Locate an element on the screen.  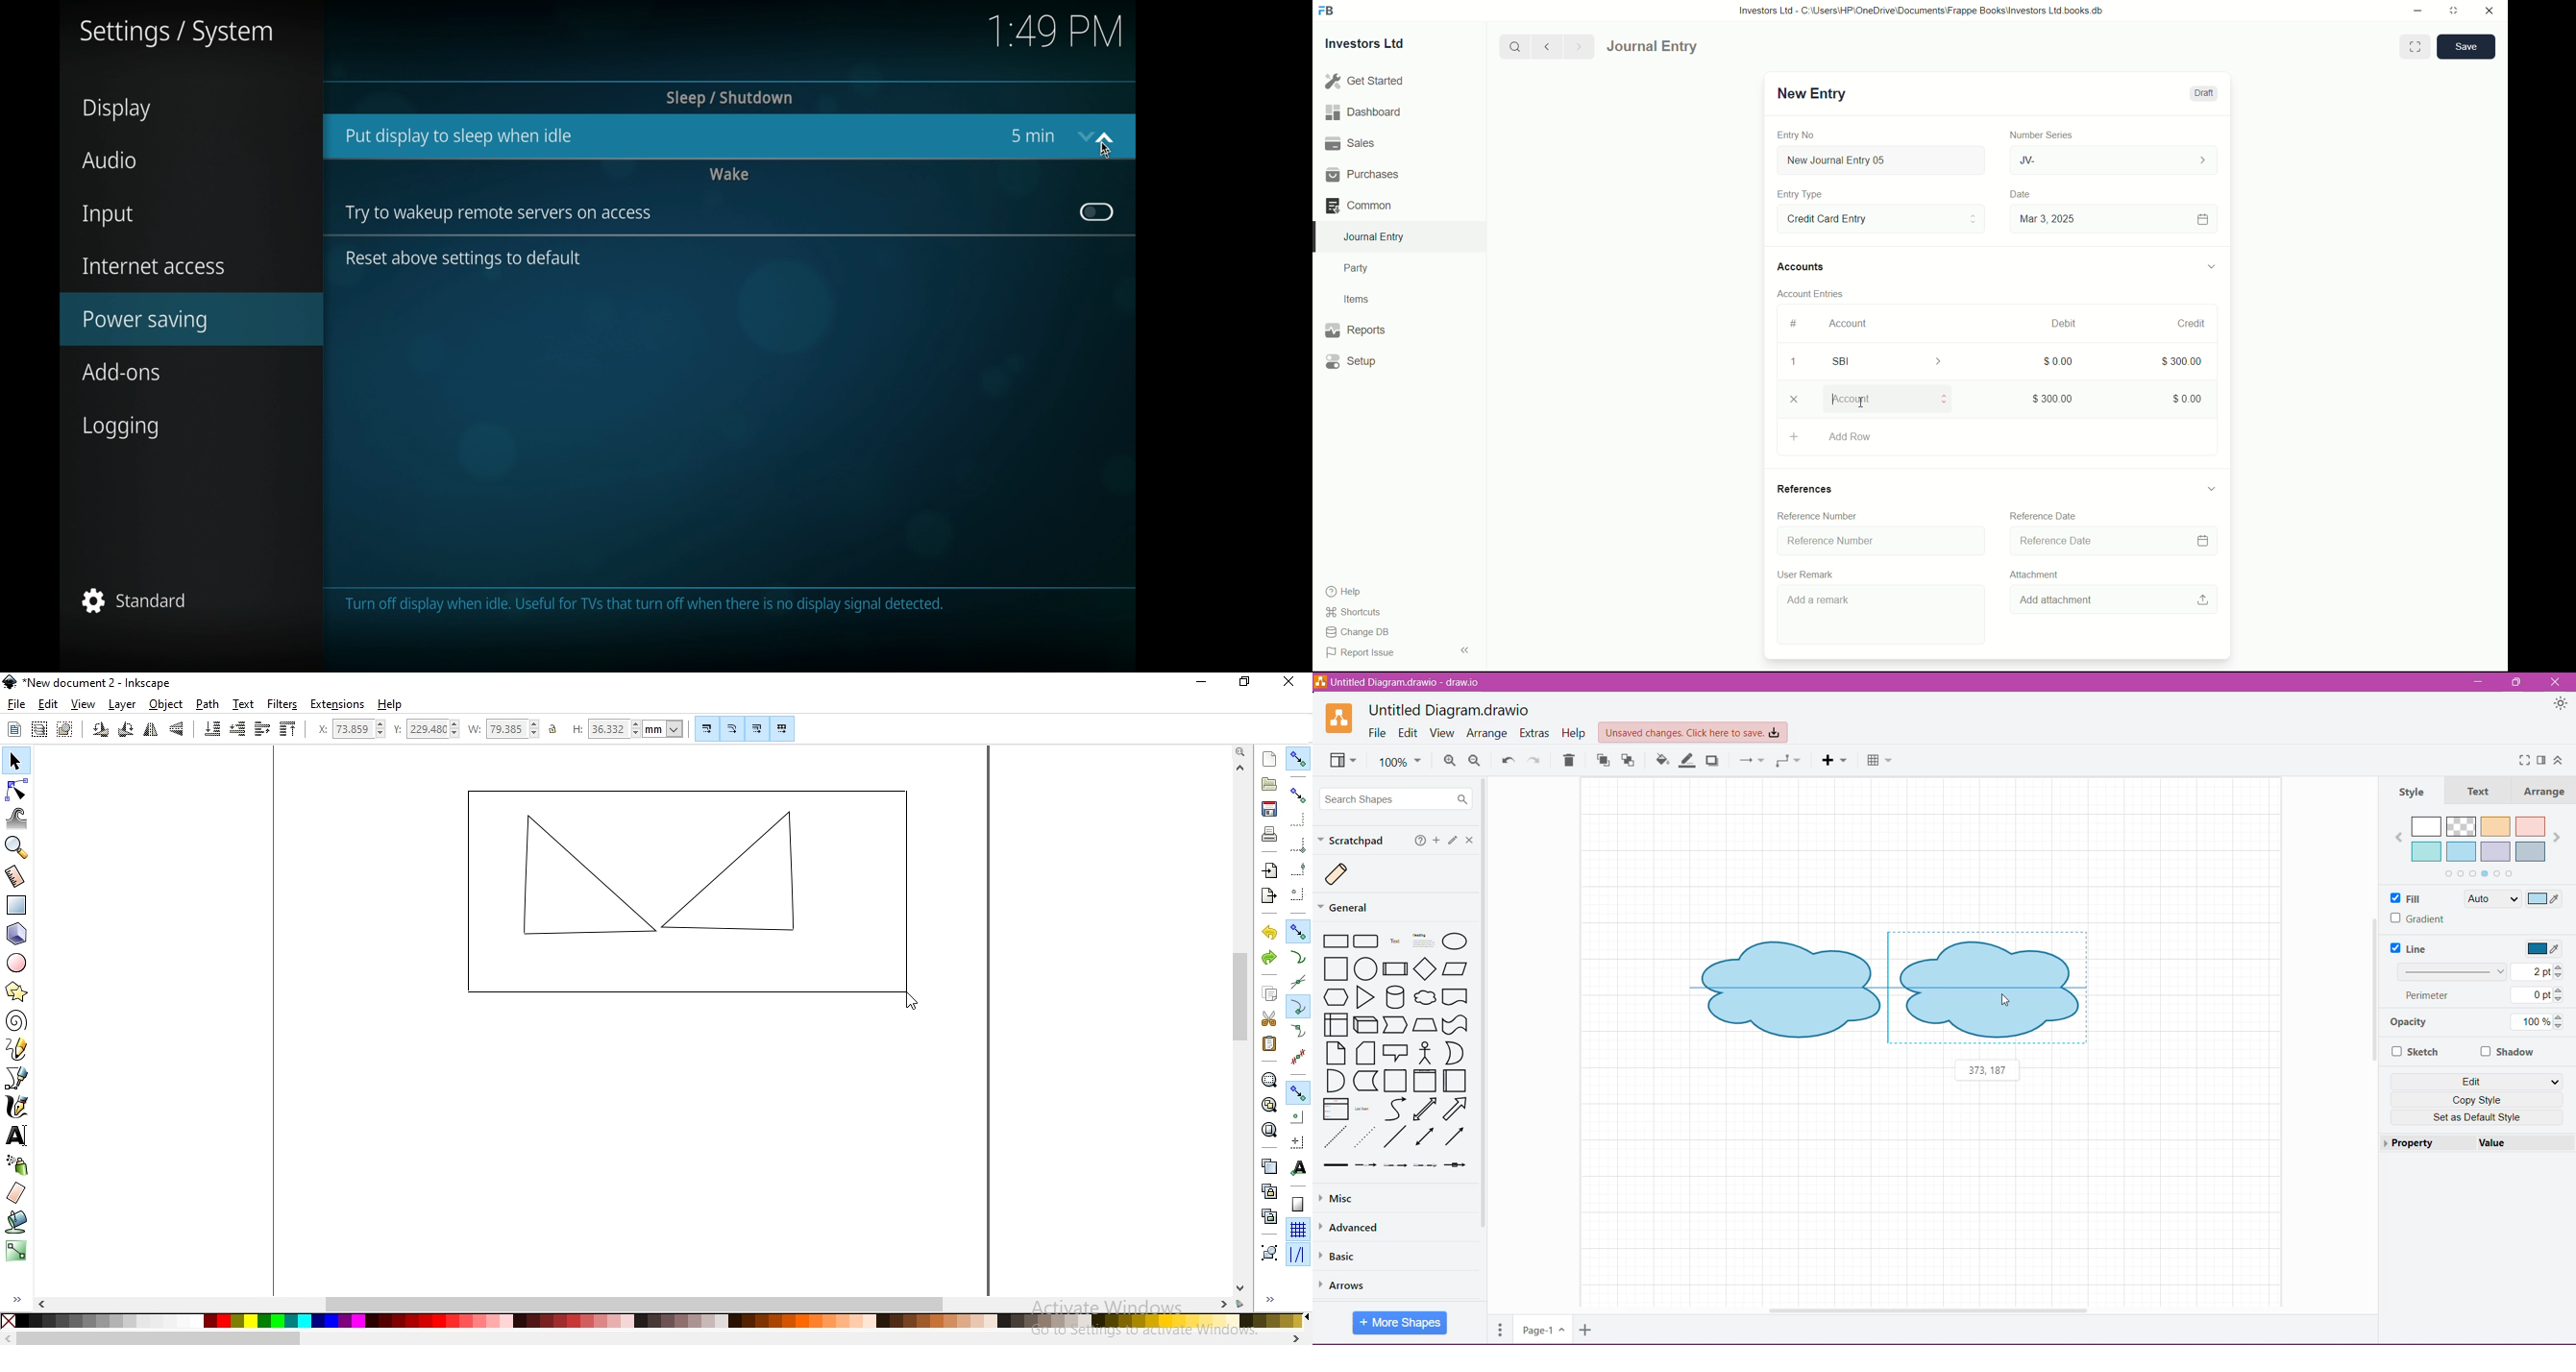
Entry No is located at coordinates (1798, 133).